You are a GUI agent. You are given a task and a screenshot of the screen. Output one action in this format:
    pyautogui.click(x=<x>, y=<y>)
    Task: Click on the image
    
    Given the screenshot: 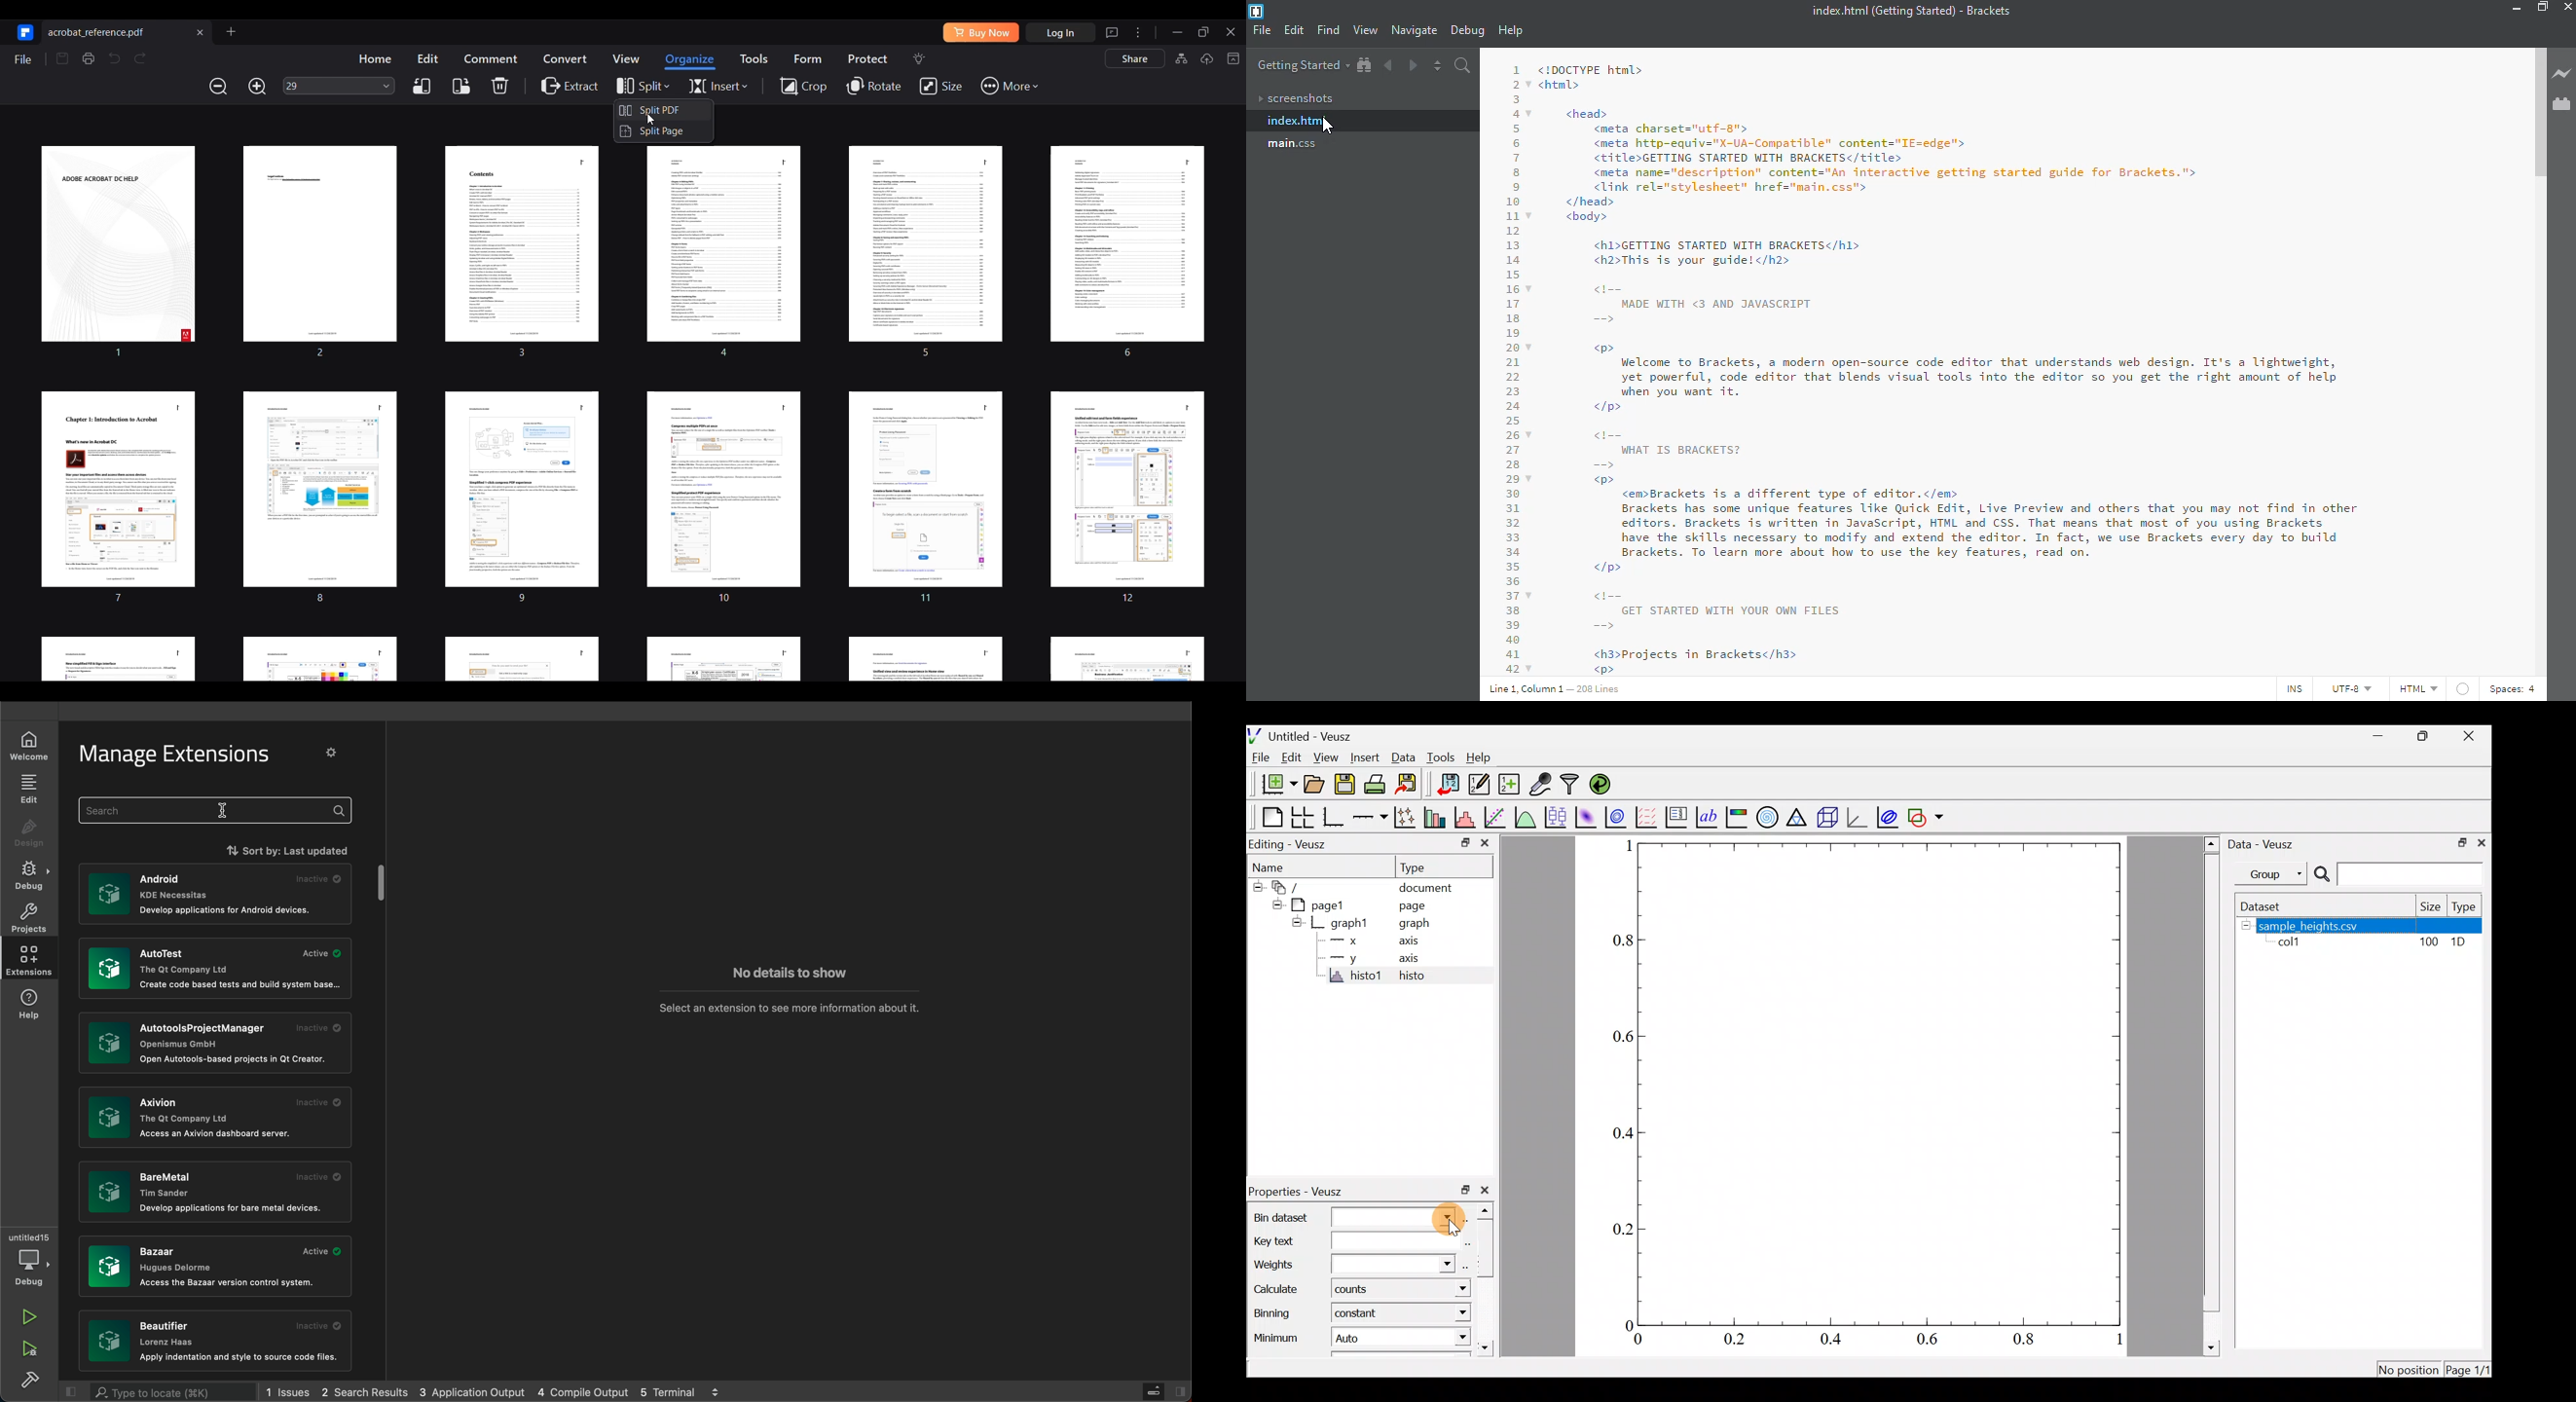 What is the action you would take?
    pyautogui.click(x=109, y=1042)
    